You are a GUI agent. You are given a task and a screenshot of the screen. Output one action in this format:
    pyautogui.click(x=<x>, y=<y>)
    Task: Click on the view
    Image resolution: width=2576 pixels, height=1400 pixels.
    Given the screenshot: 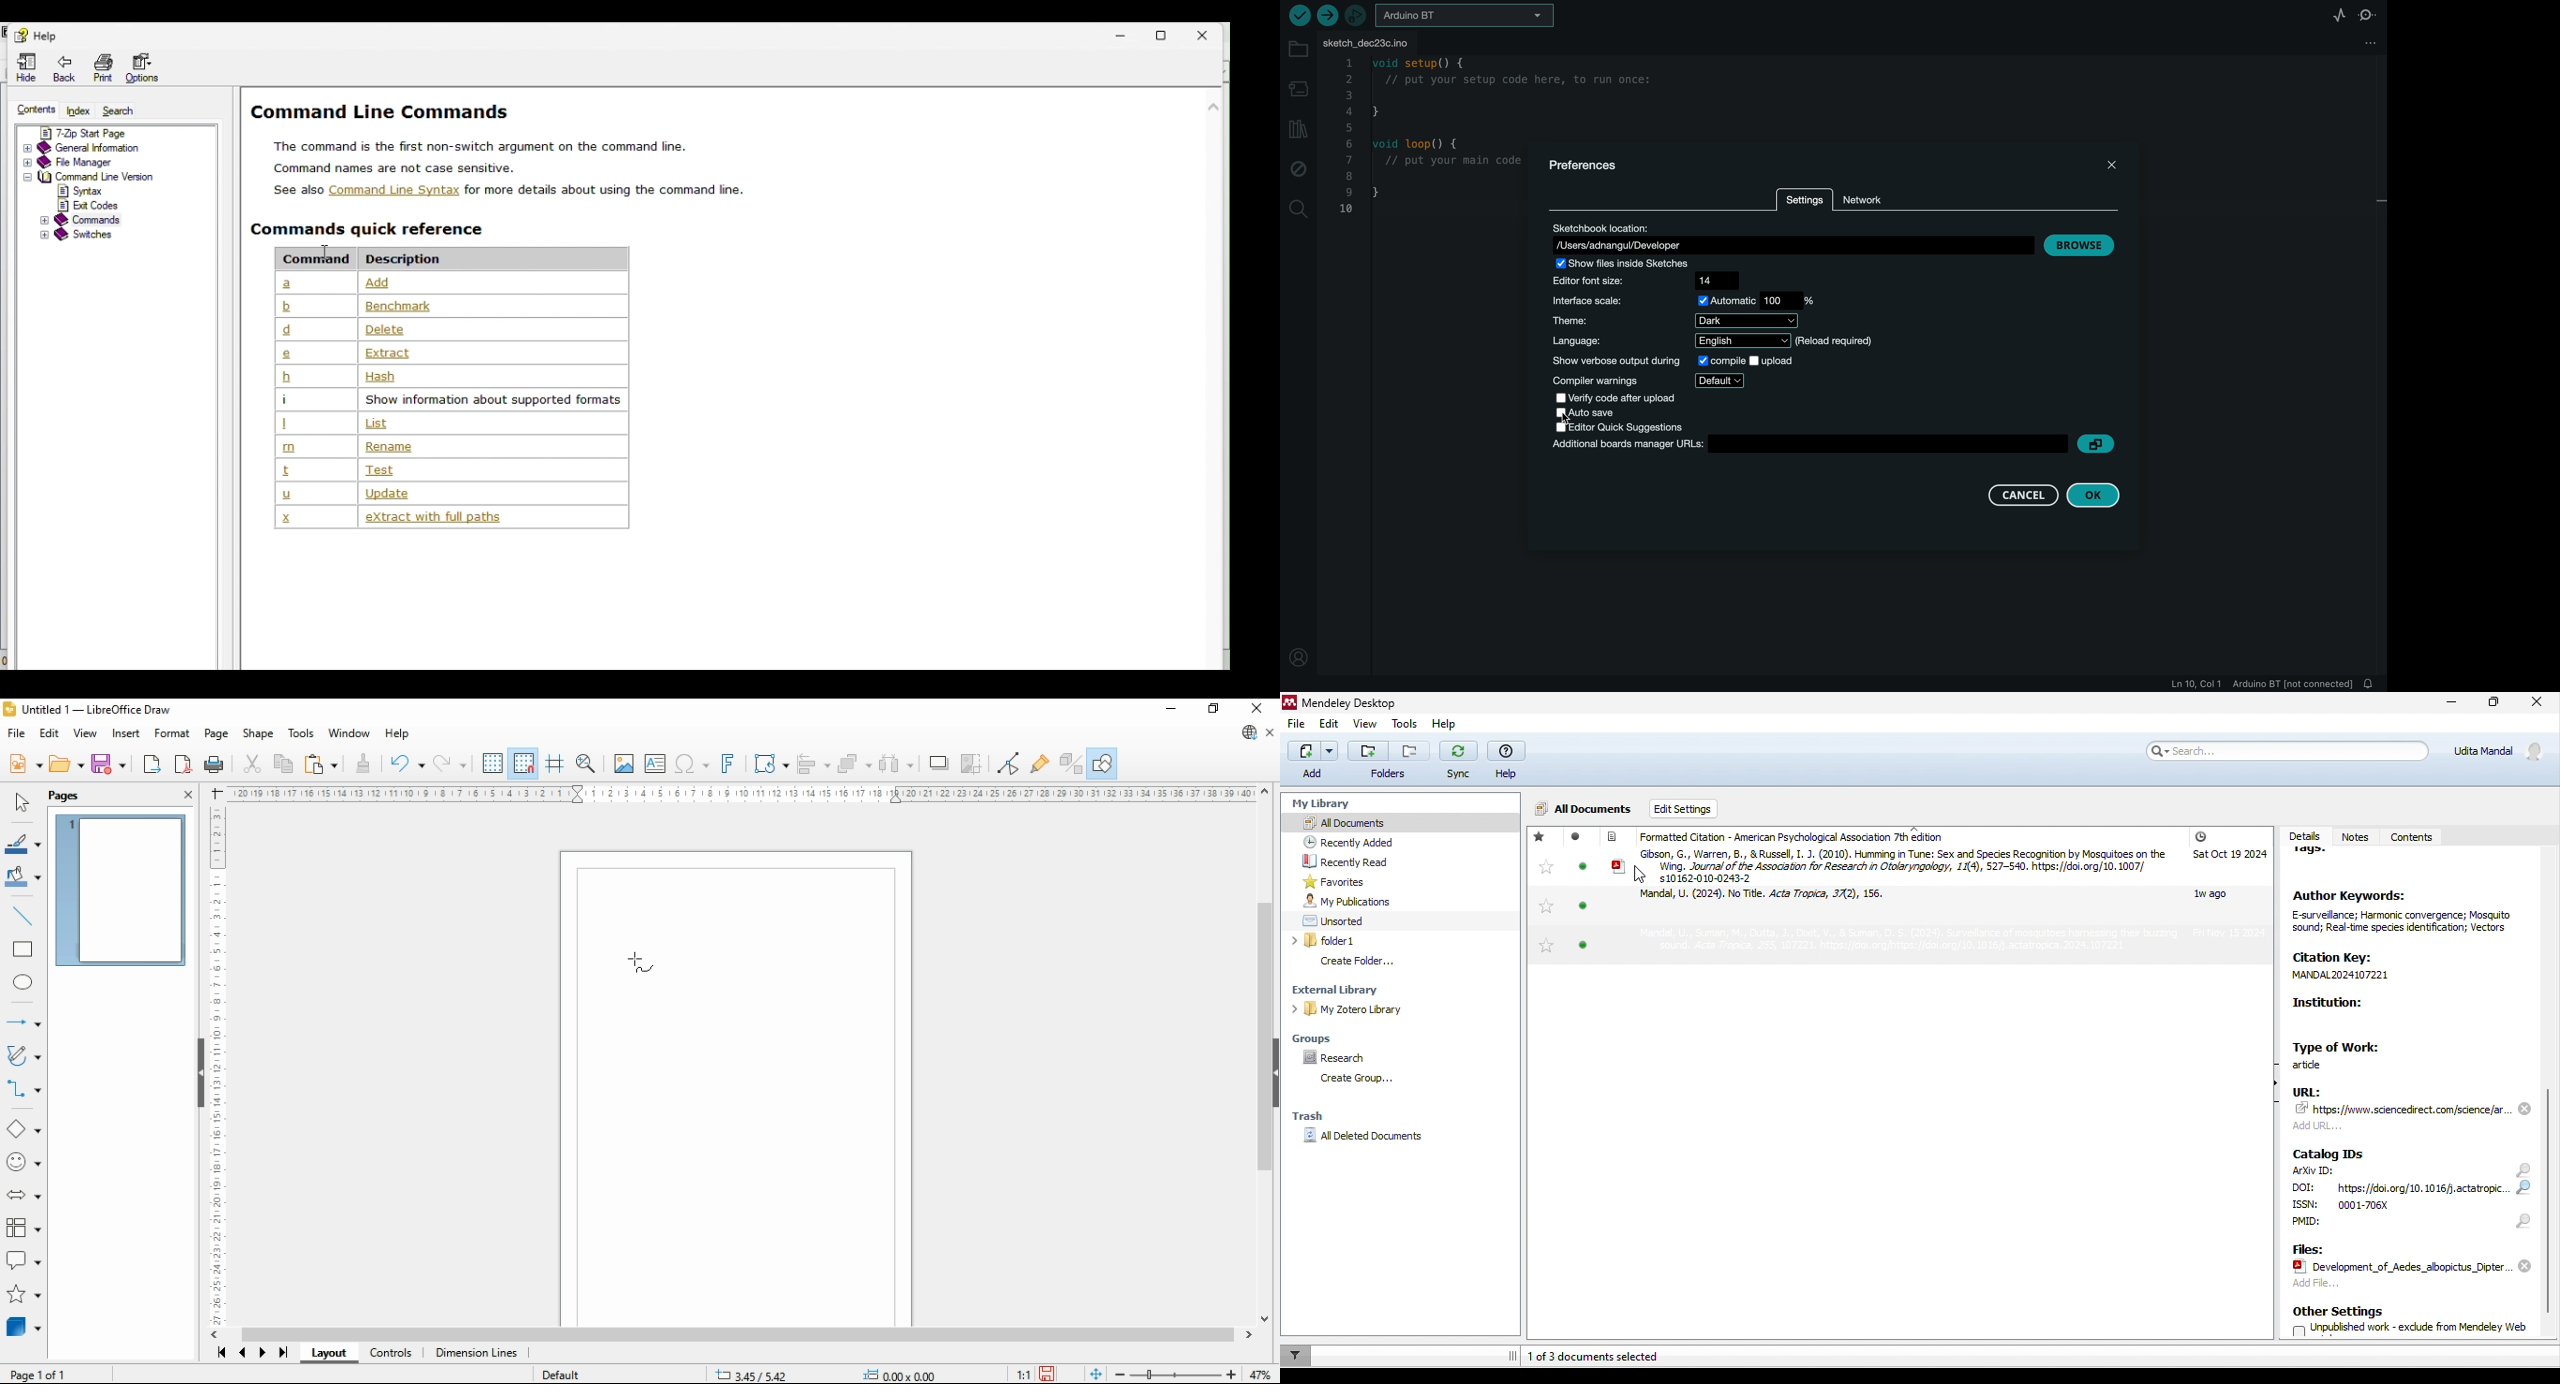 What is the action you would take?
    pyautogui.click(x=1362, y=726)
    